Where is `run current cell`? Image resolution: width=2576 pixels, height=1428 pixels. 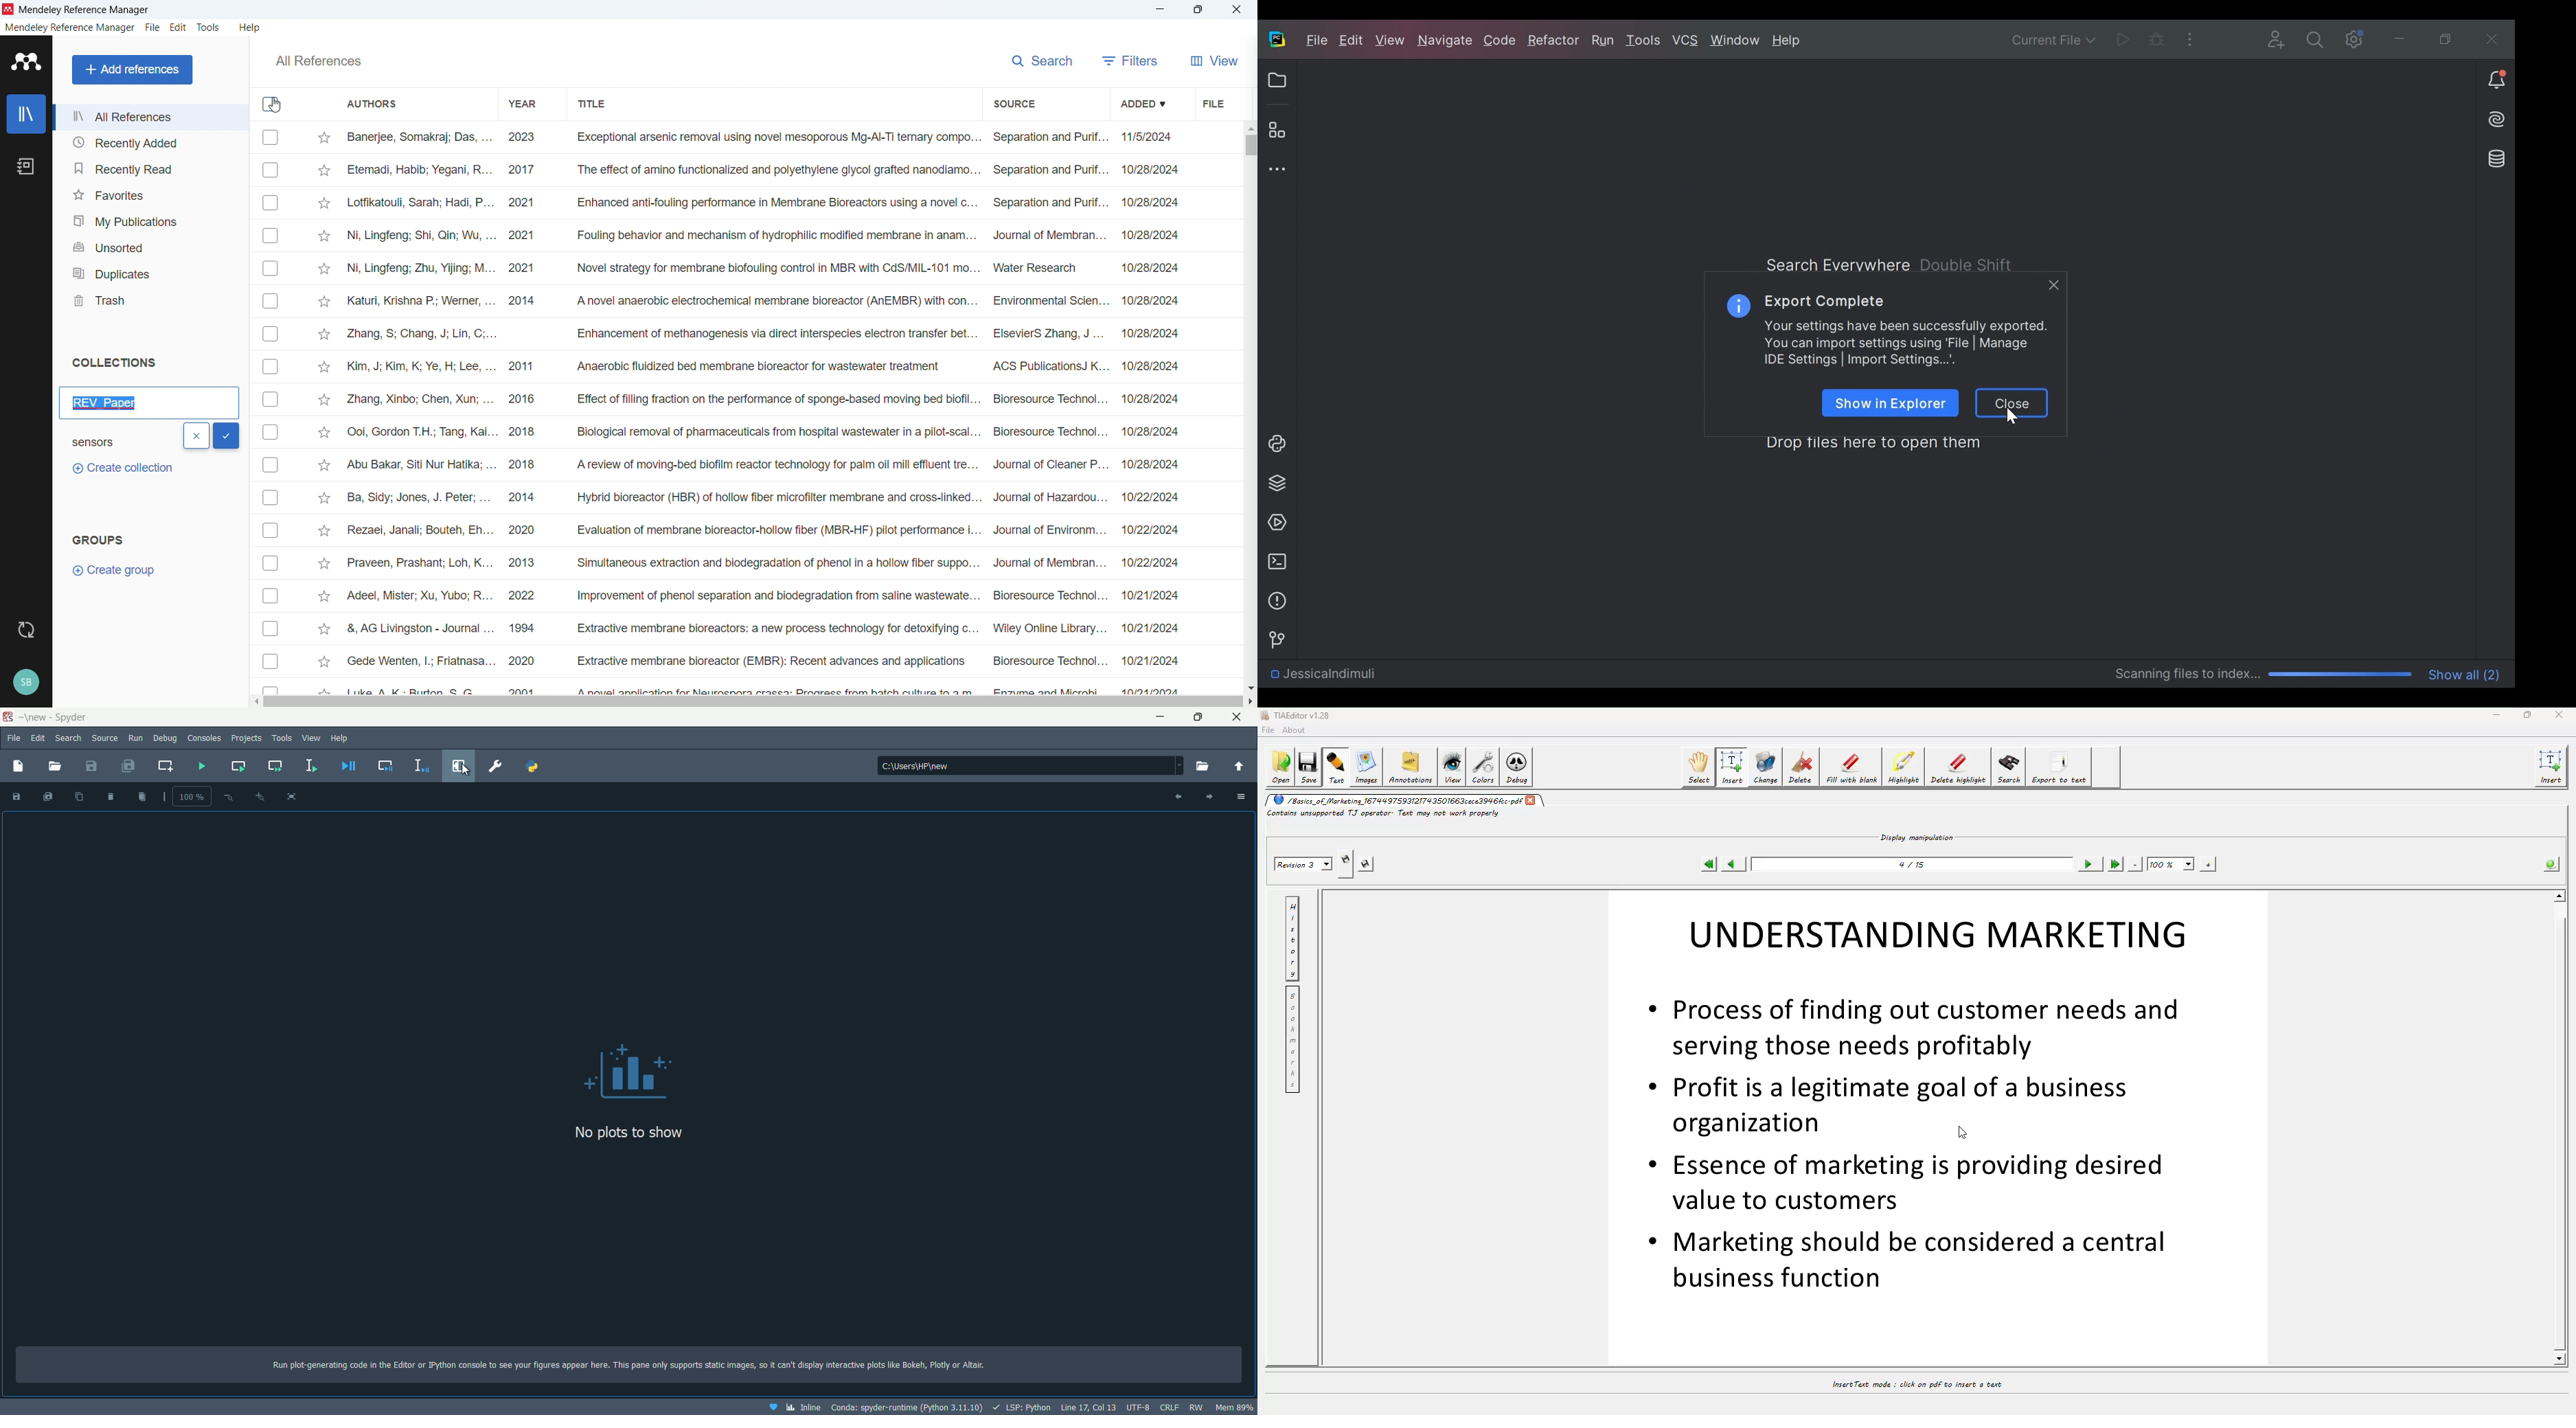 run current cell is located at coordinates (238, 766).